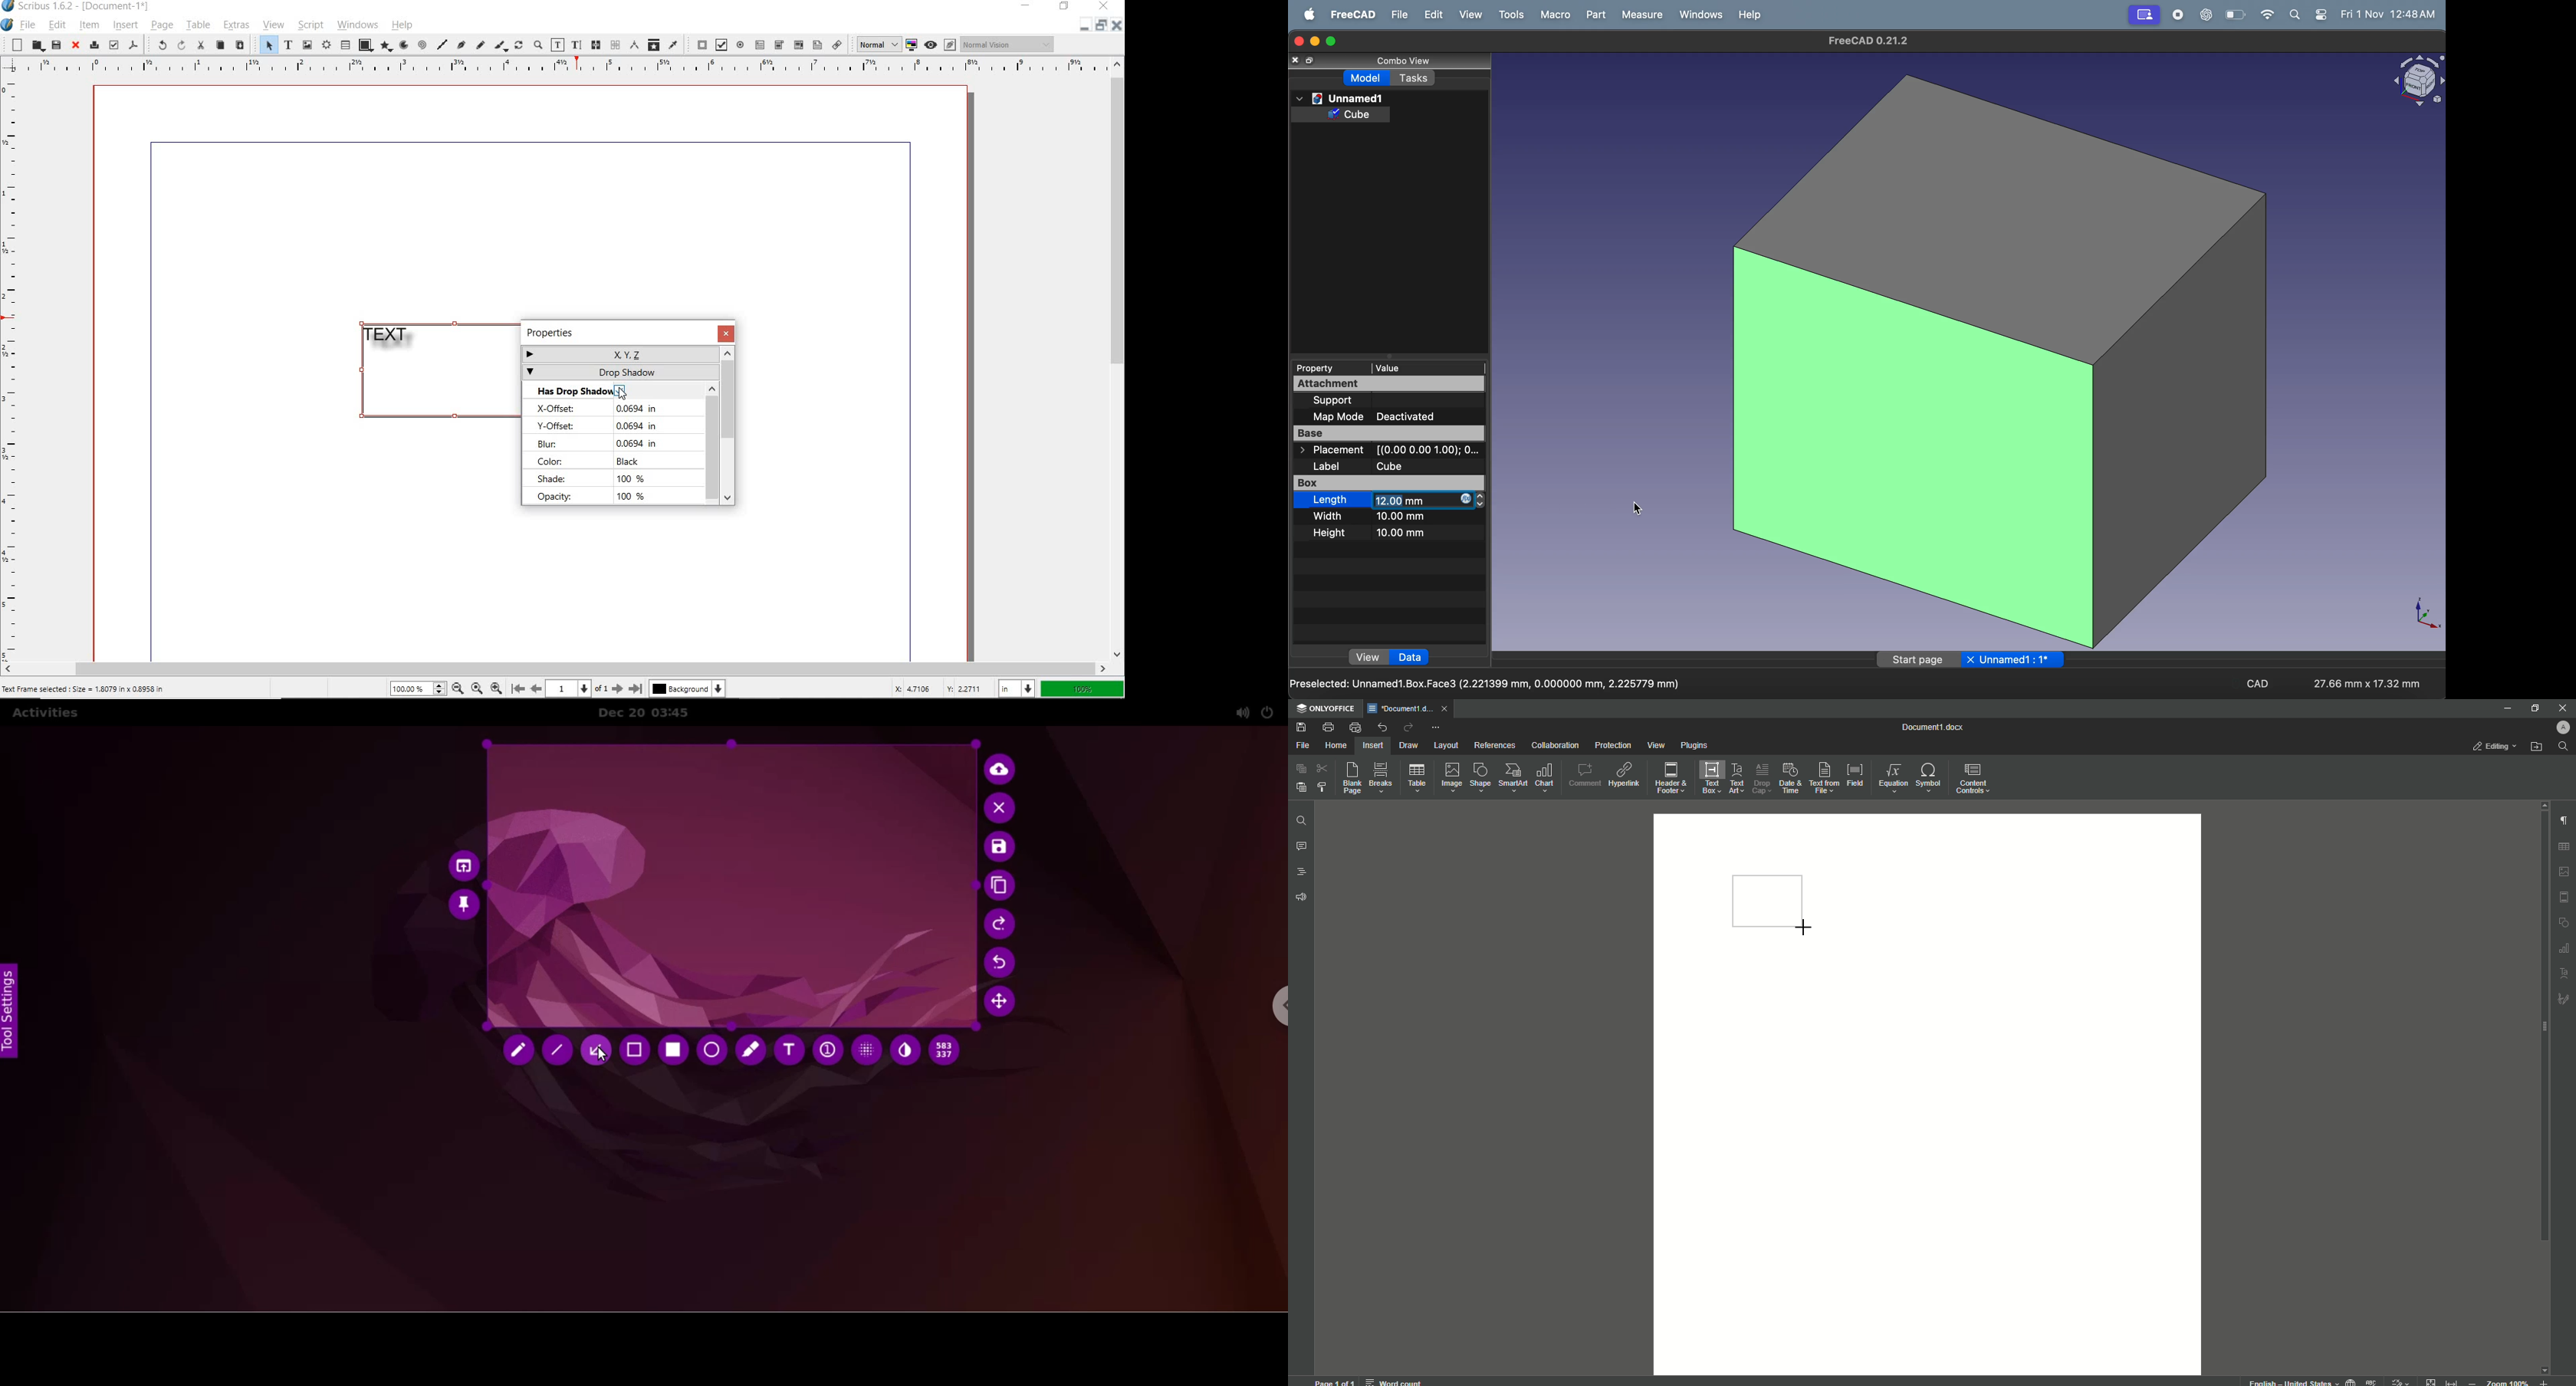  Describe the element at coordinates (729, 425) in the screenshot. I see `scrollbar` at that location.